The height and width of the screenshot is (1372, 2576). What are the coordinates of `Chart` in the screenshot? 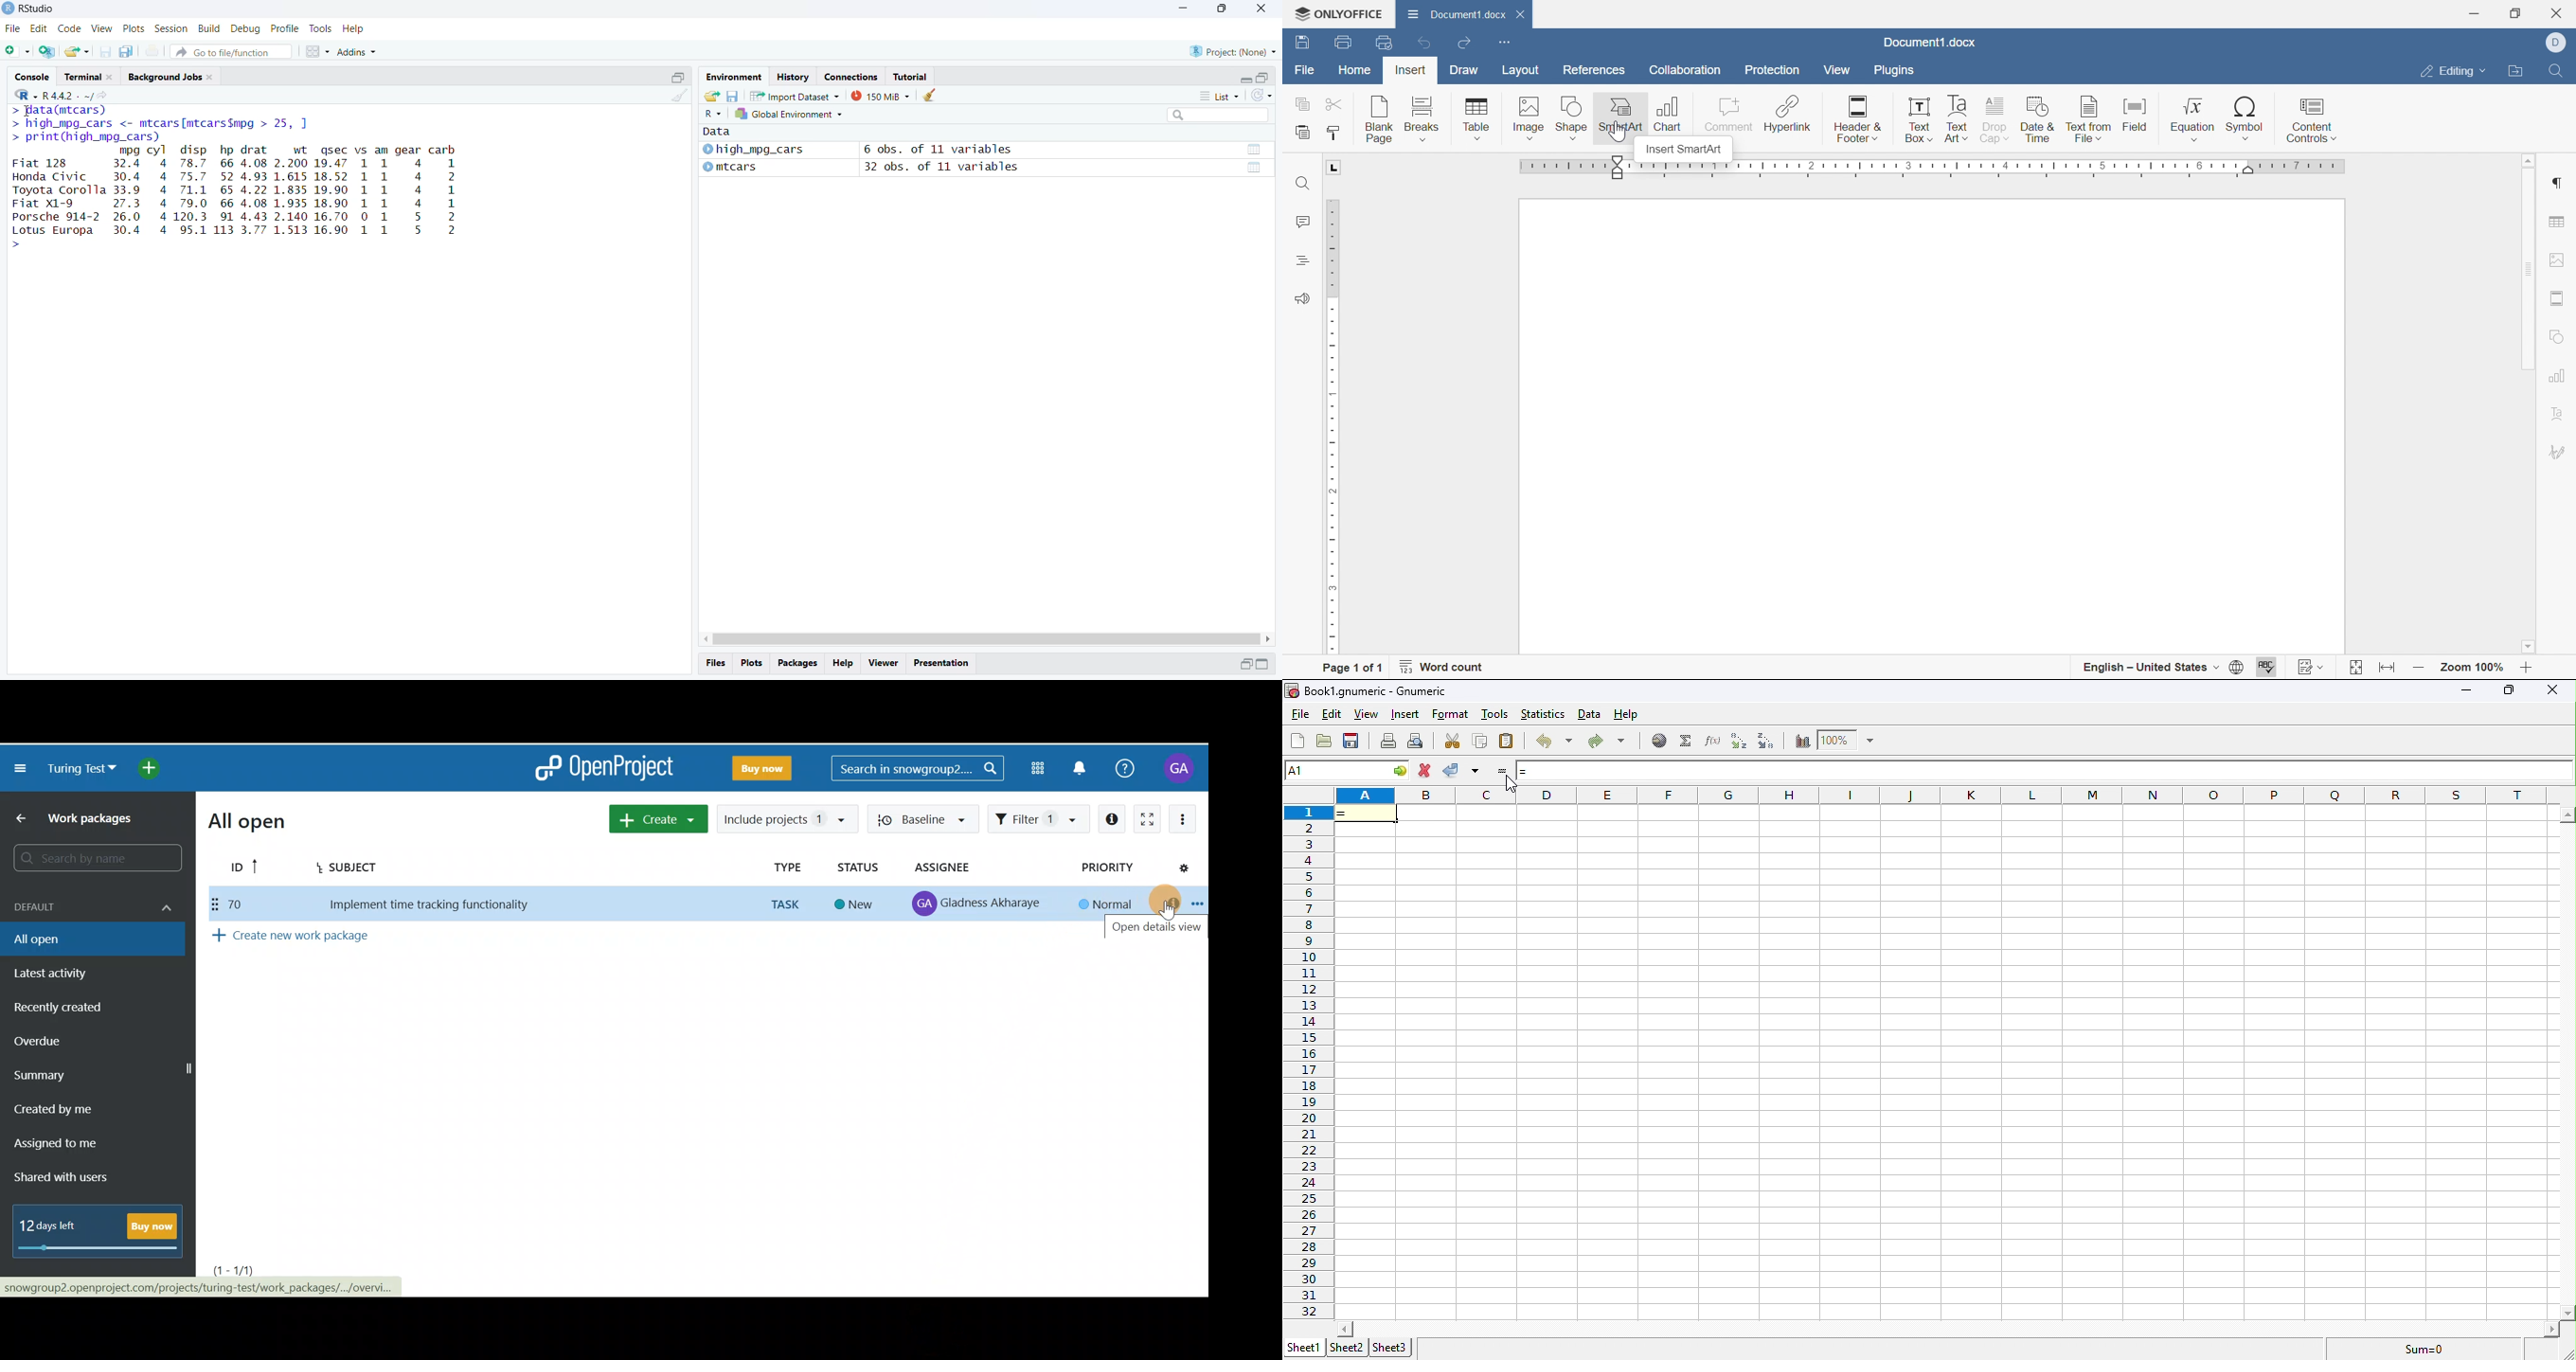 It's located at (1671, 112).